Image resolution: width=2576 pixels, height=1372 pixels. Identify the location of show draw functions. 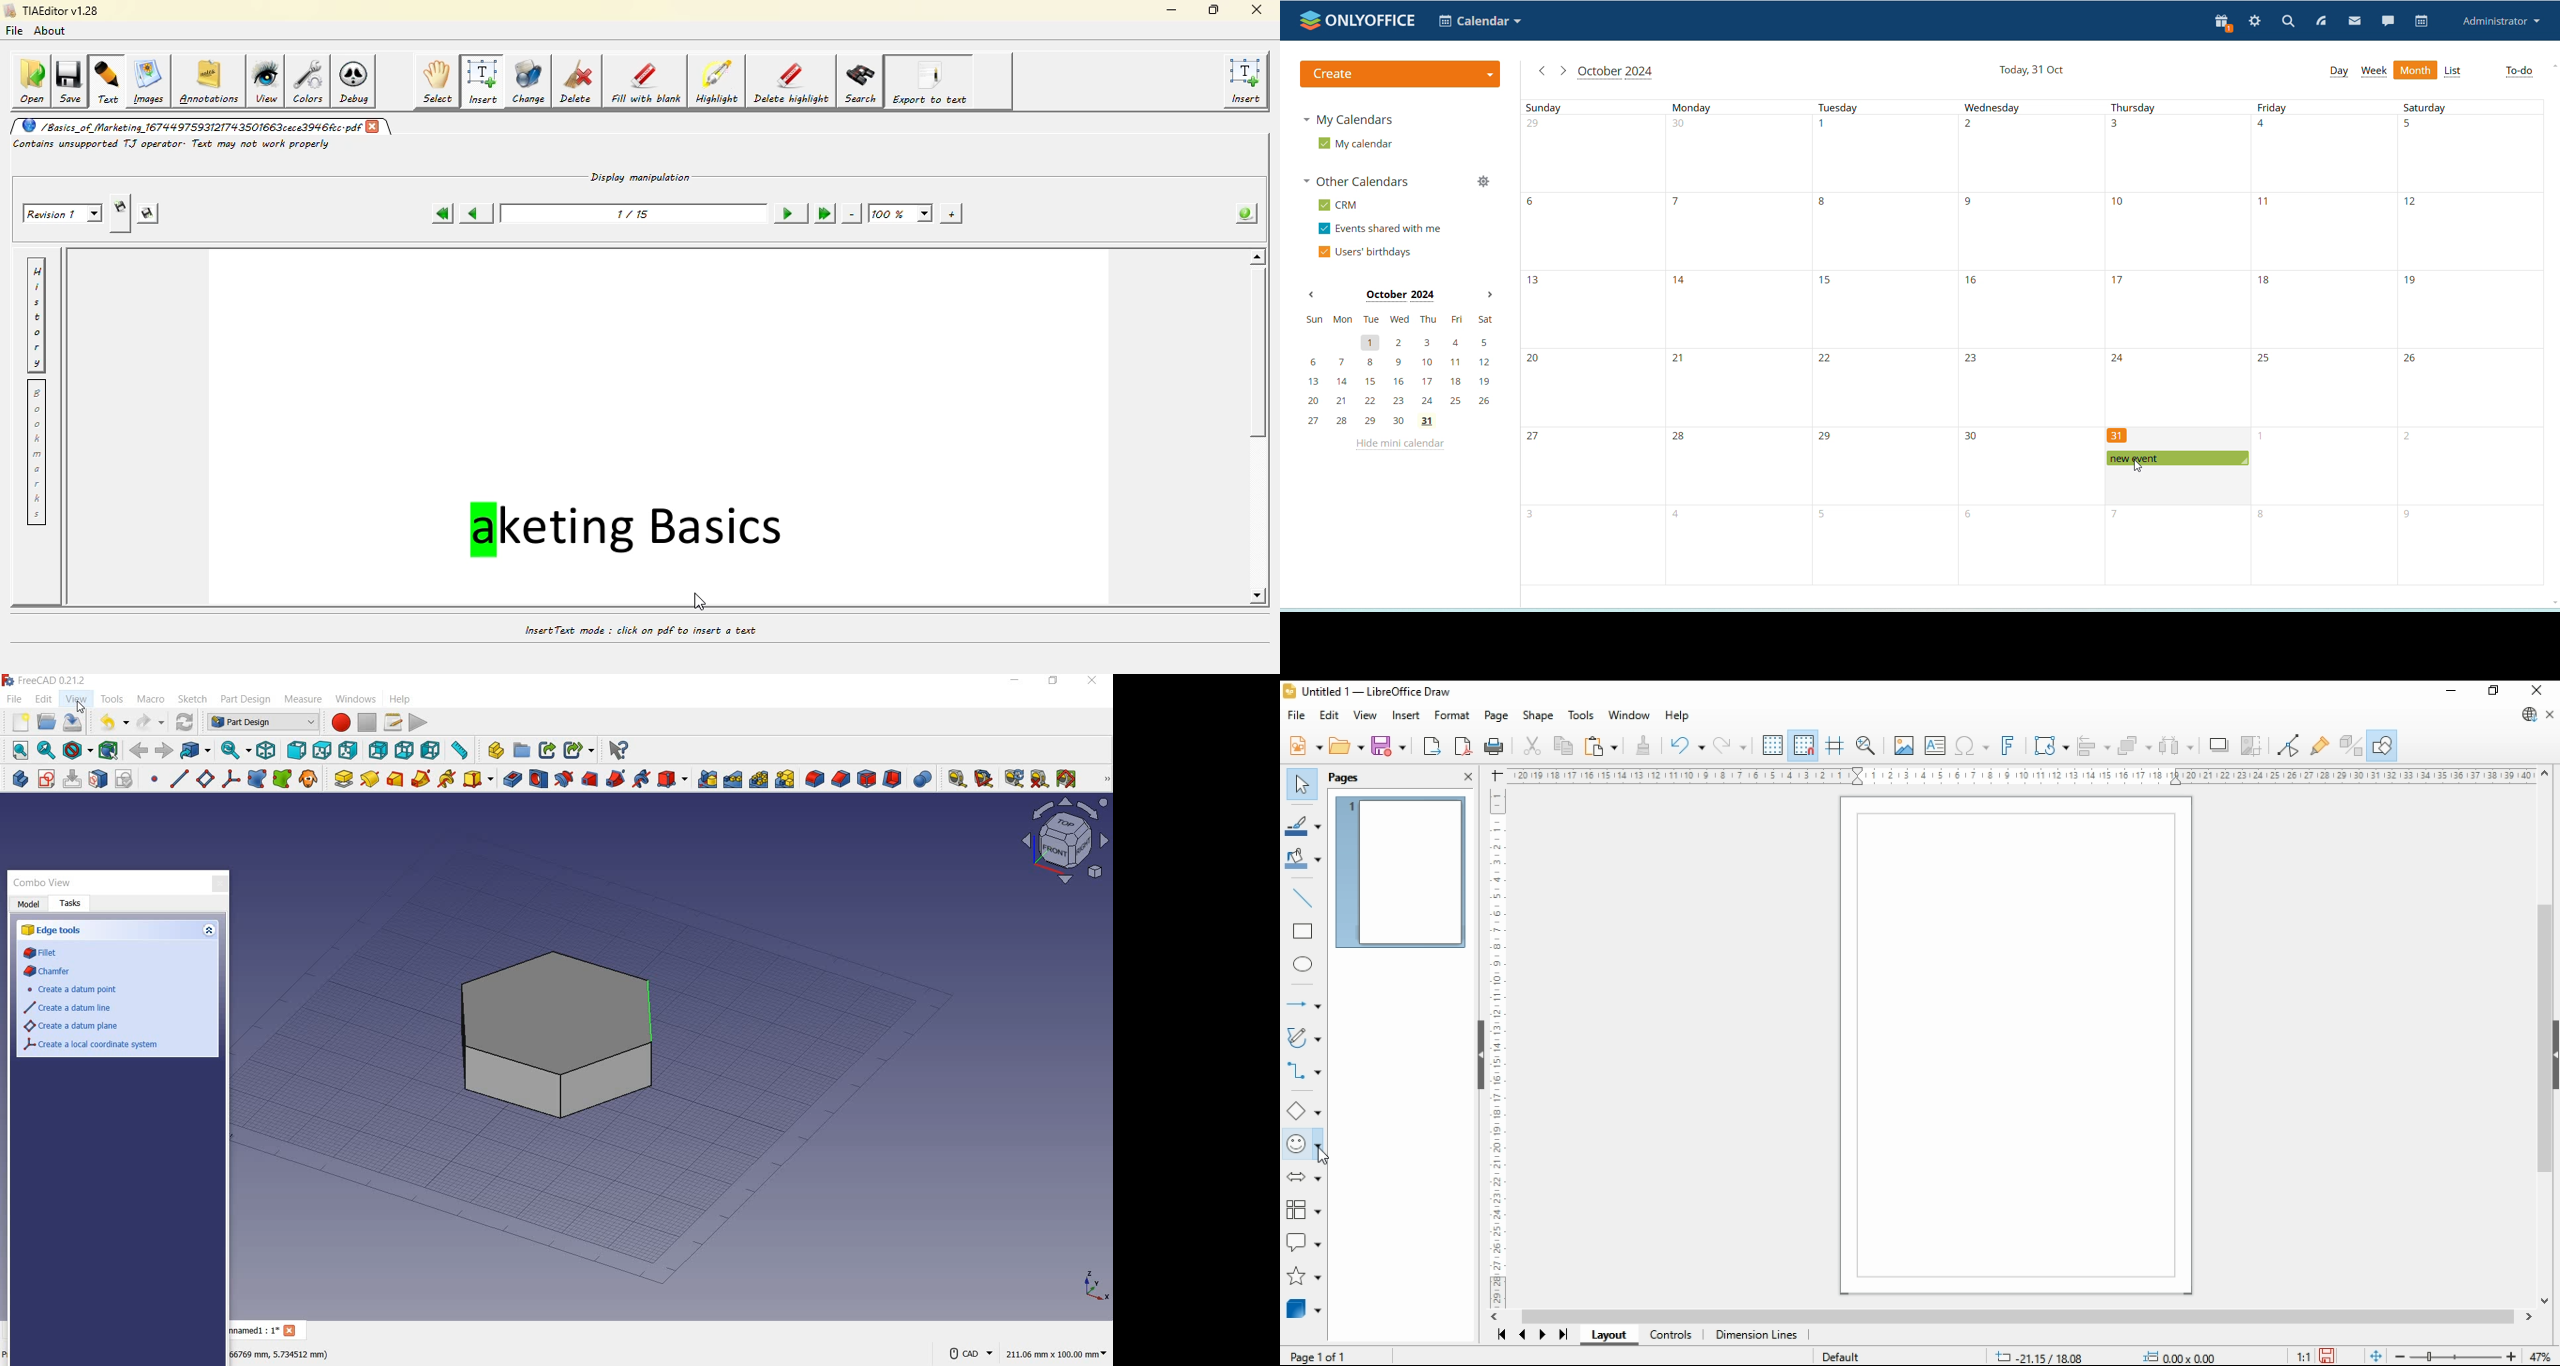
(2382, 745).